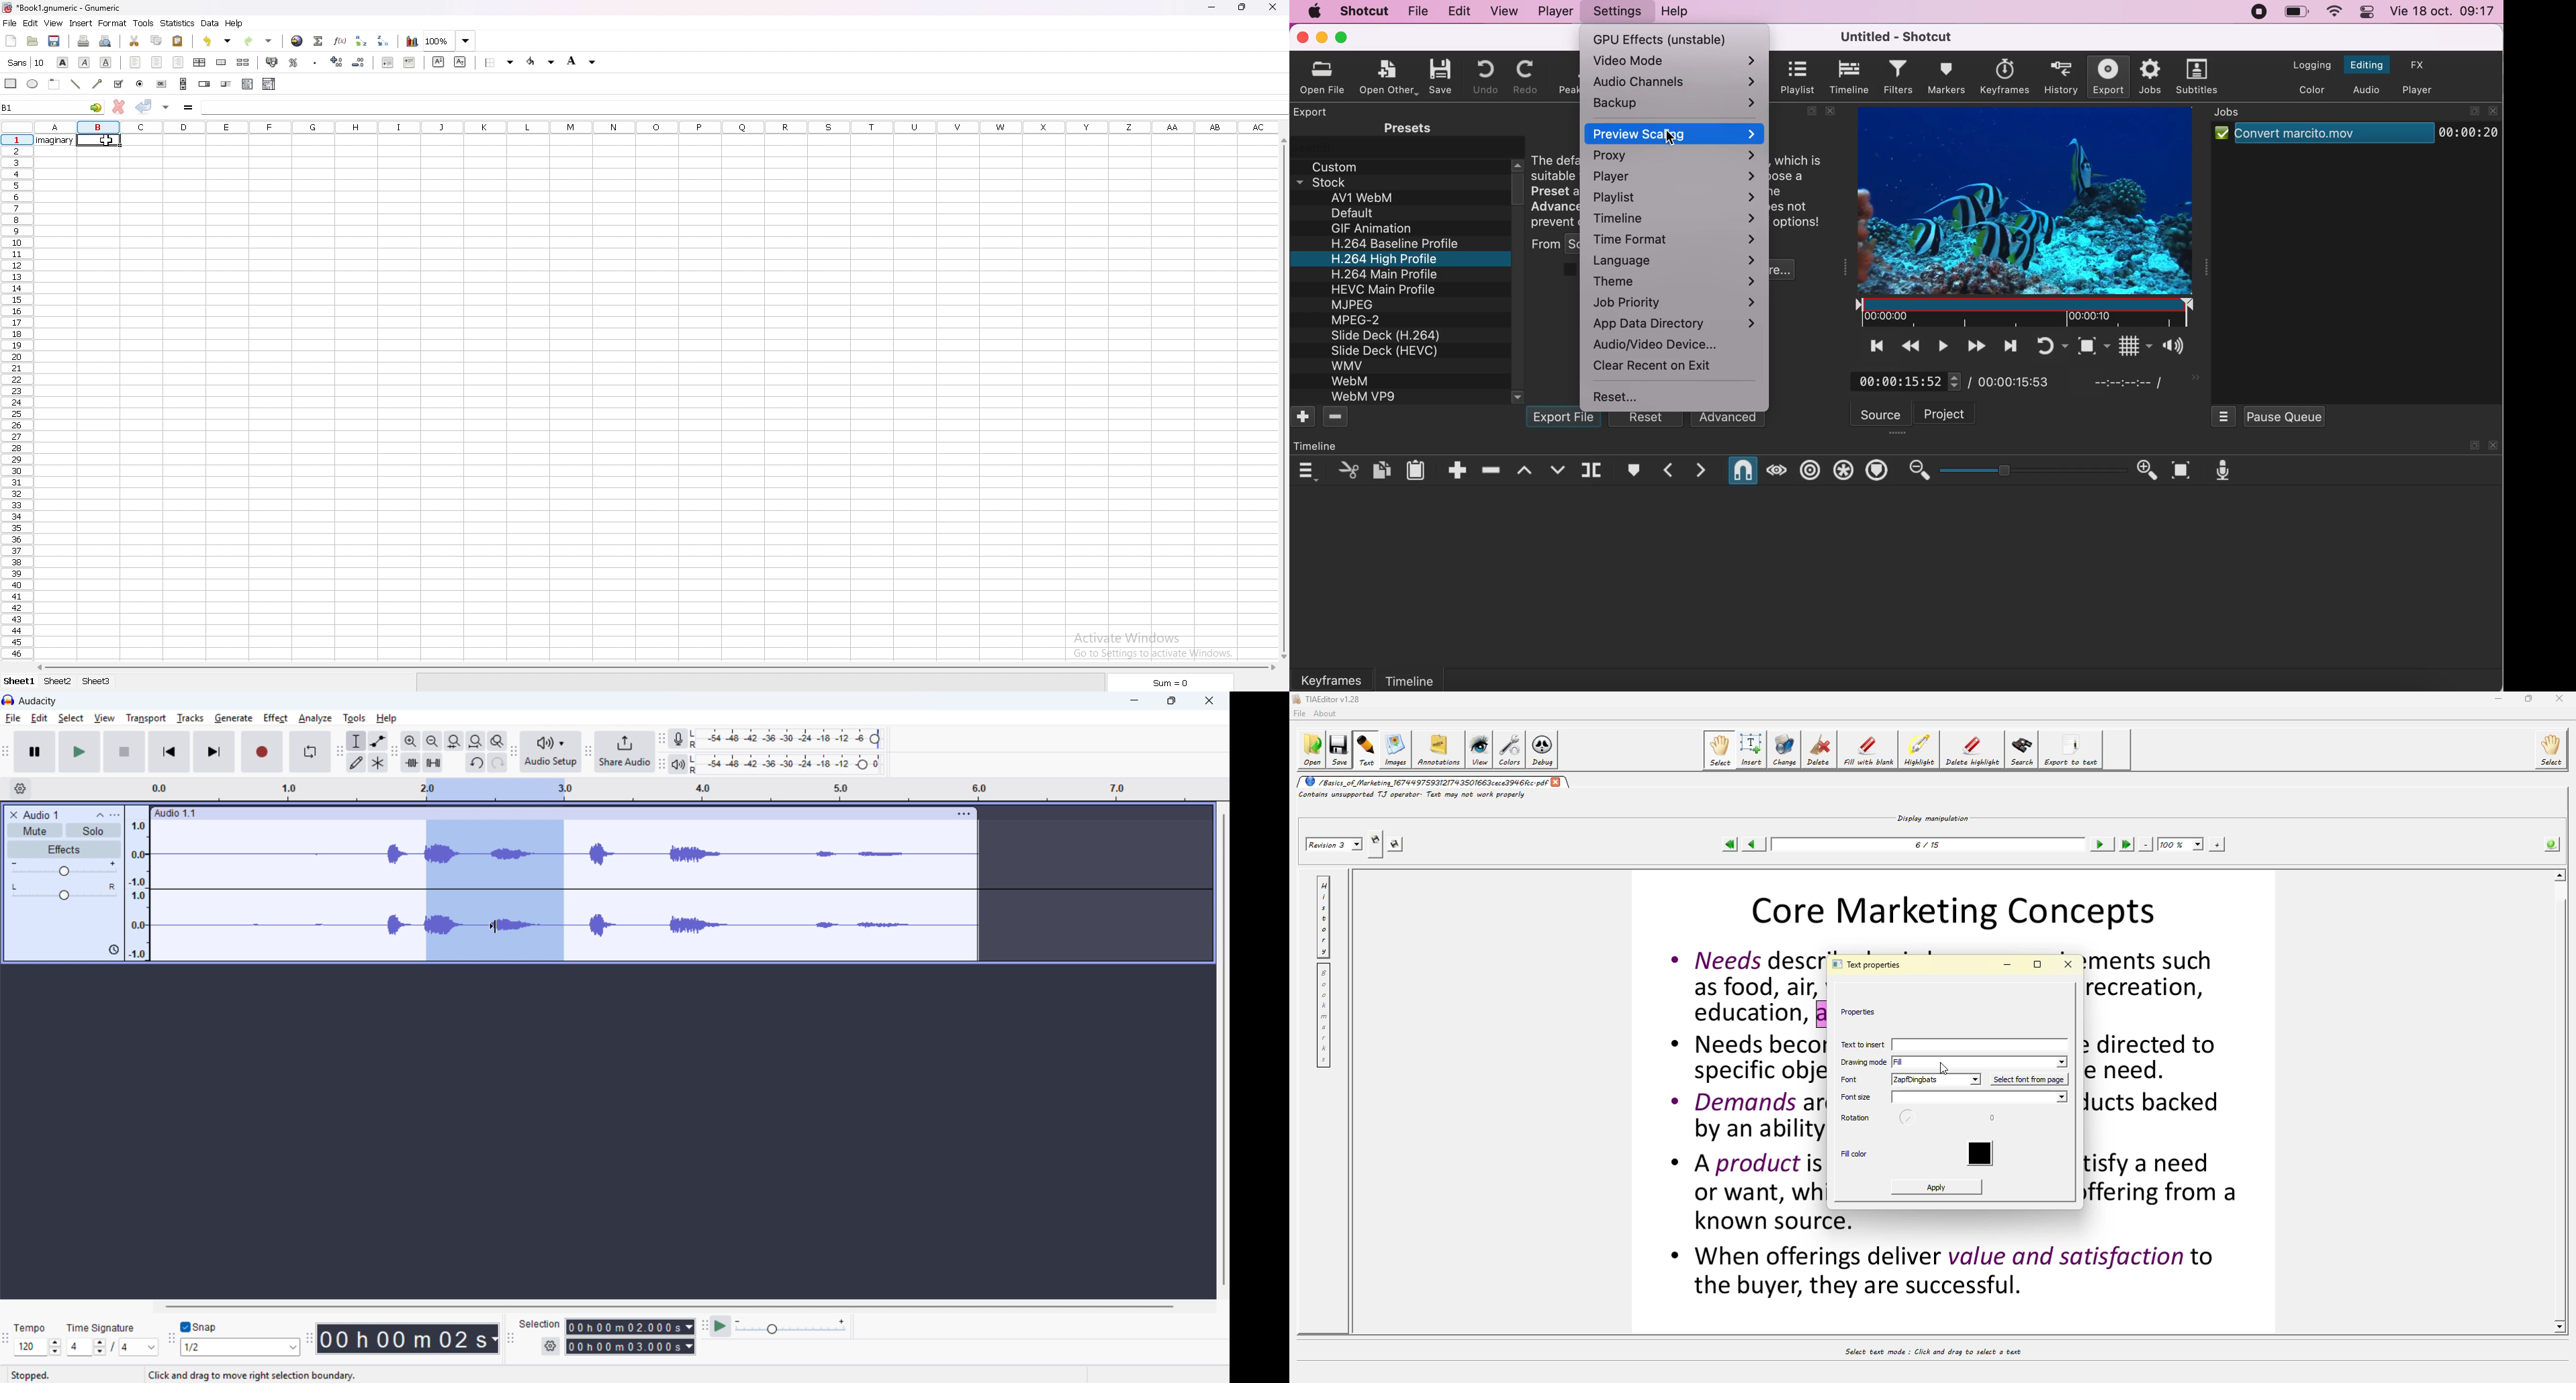  I want to click on file, so click(10, 23).